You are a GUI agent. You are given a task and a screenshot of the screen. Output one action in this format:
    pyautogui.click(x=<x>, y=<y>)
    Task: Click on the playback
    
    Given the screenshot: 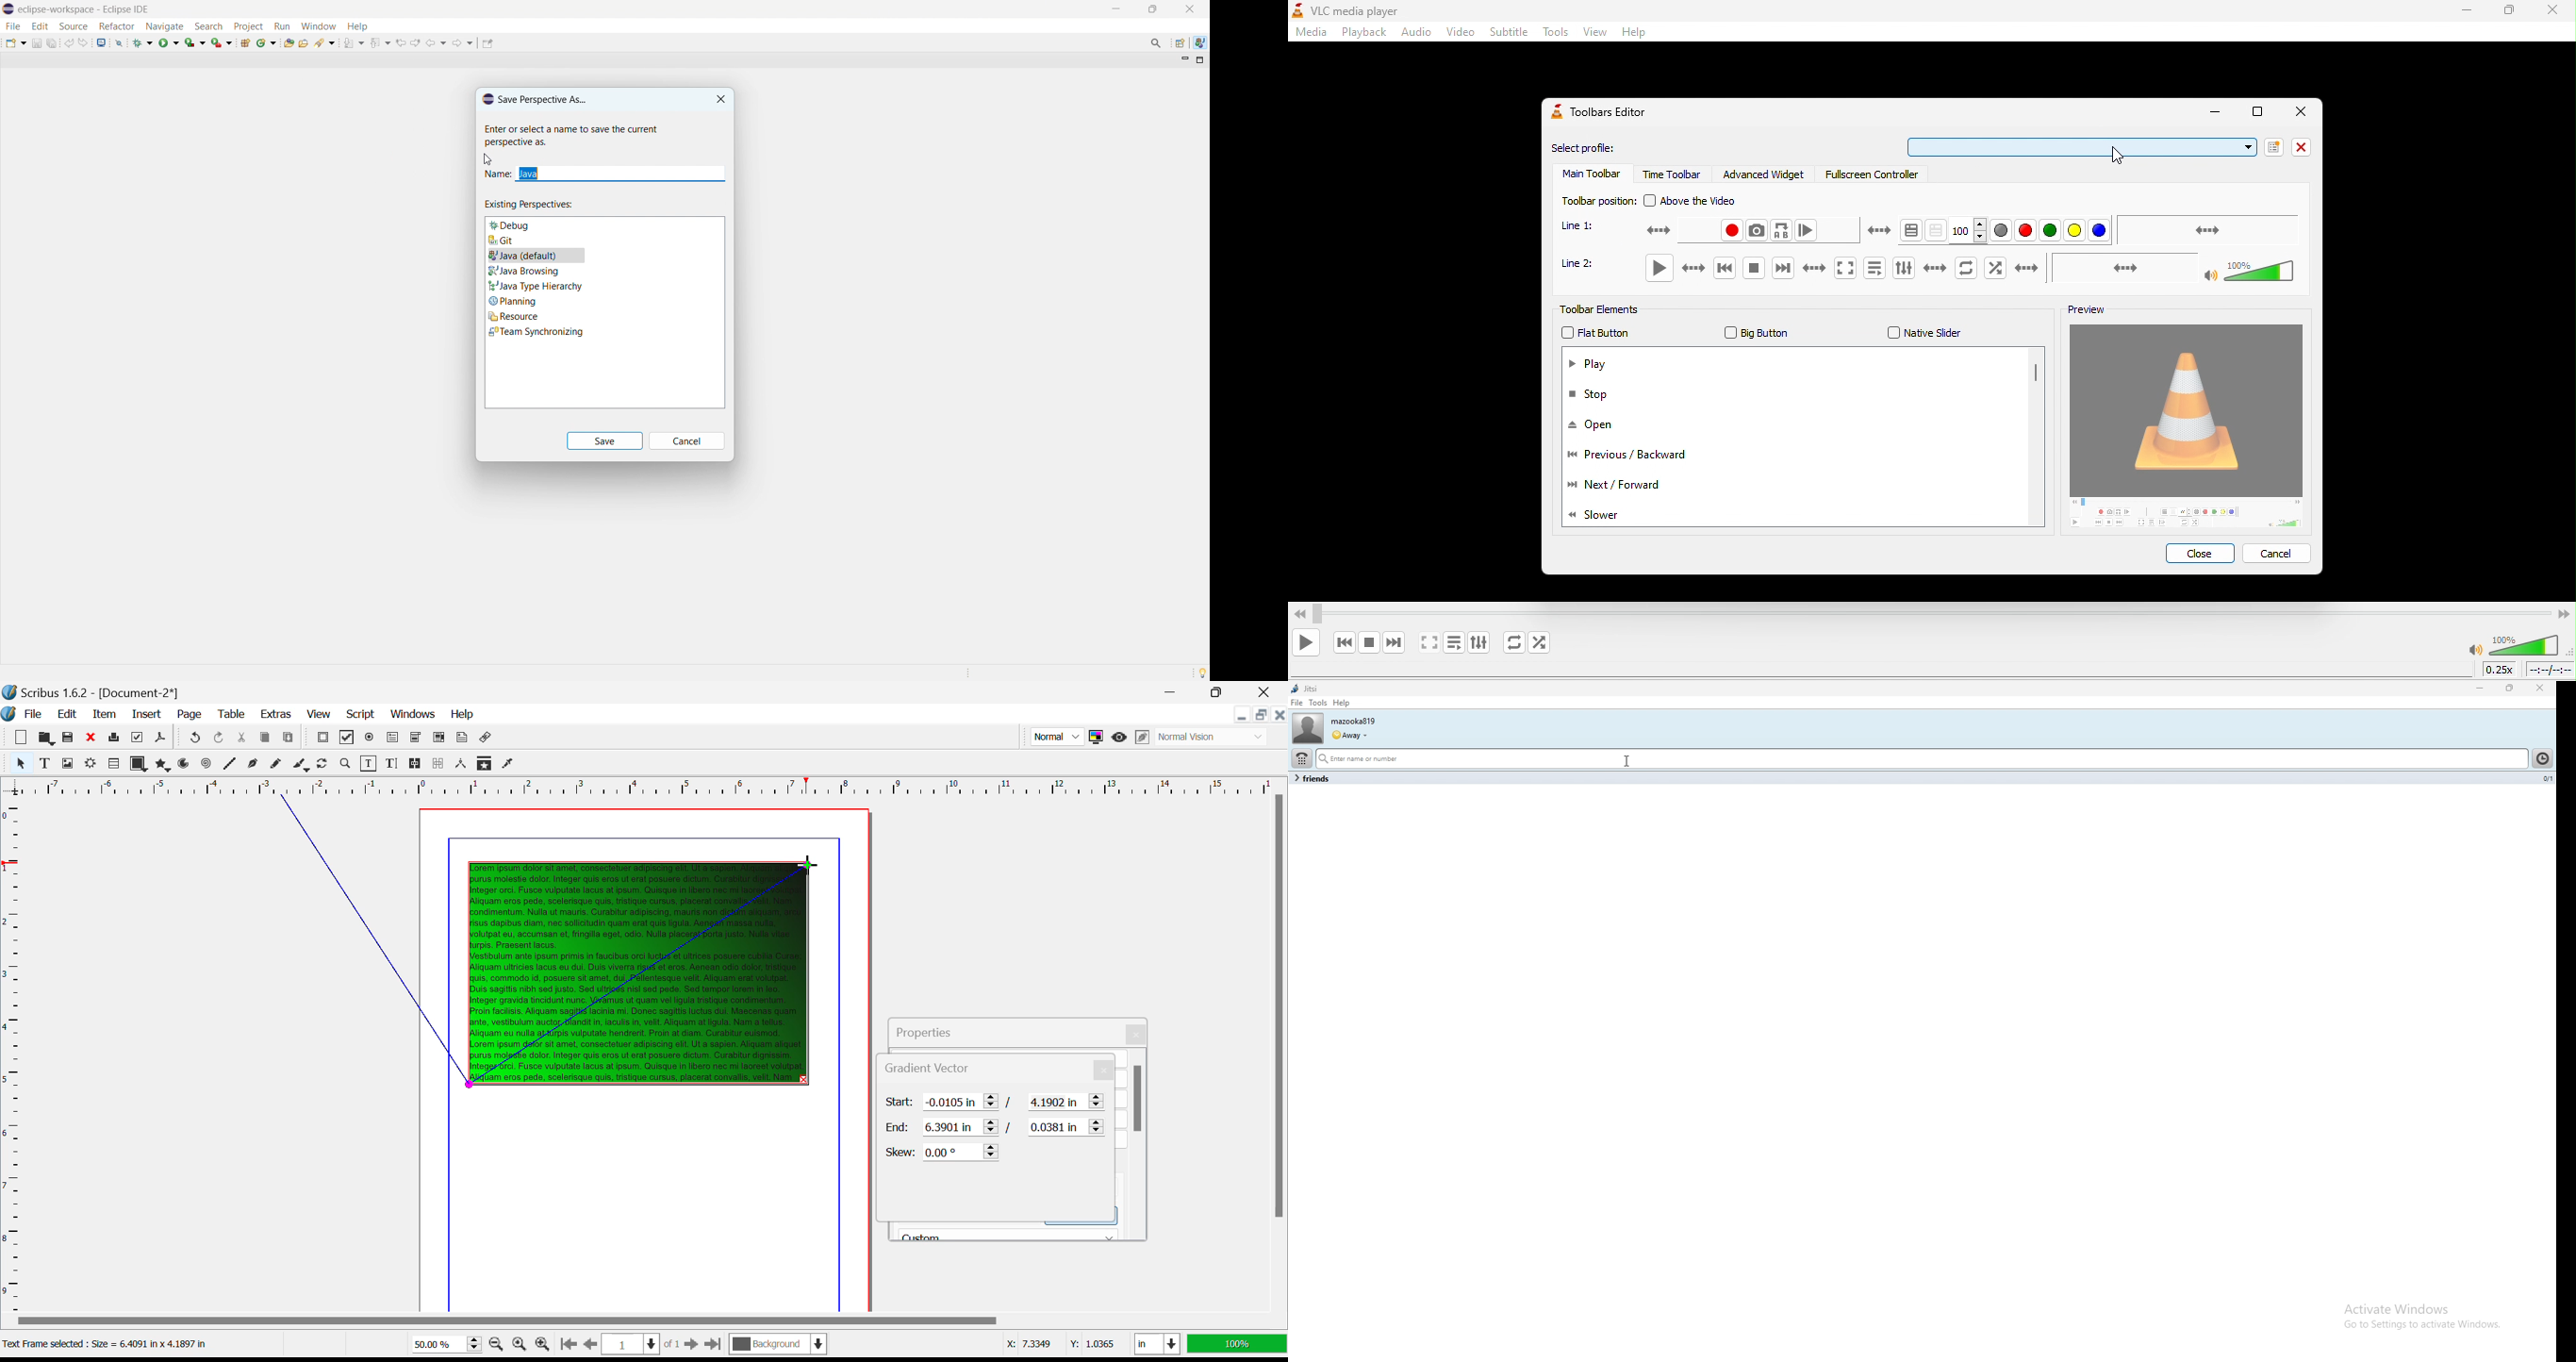 What is the action you would take?
    pyautogui.click(x=1362, y=33)
    